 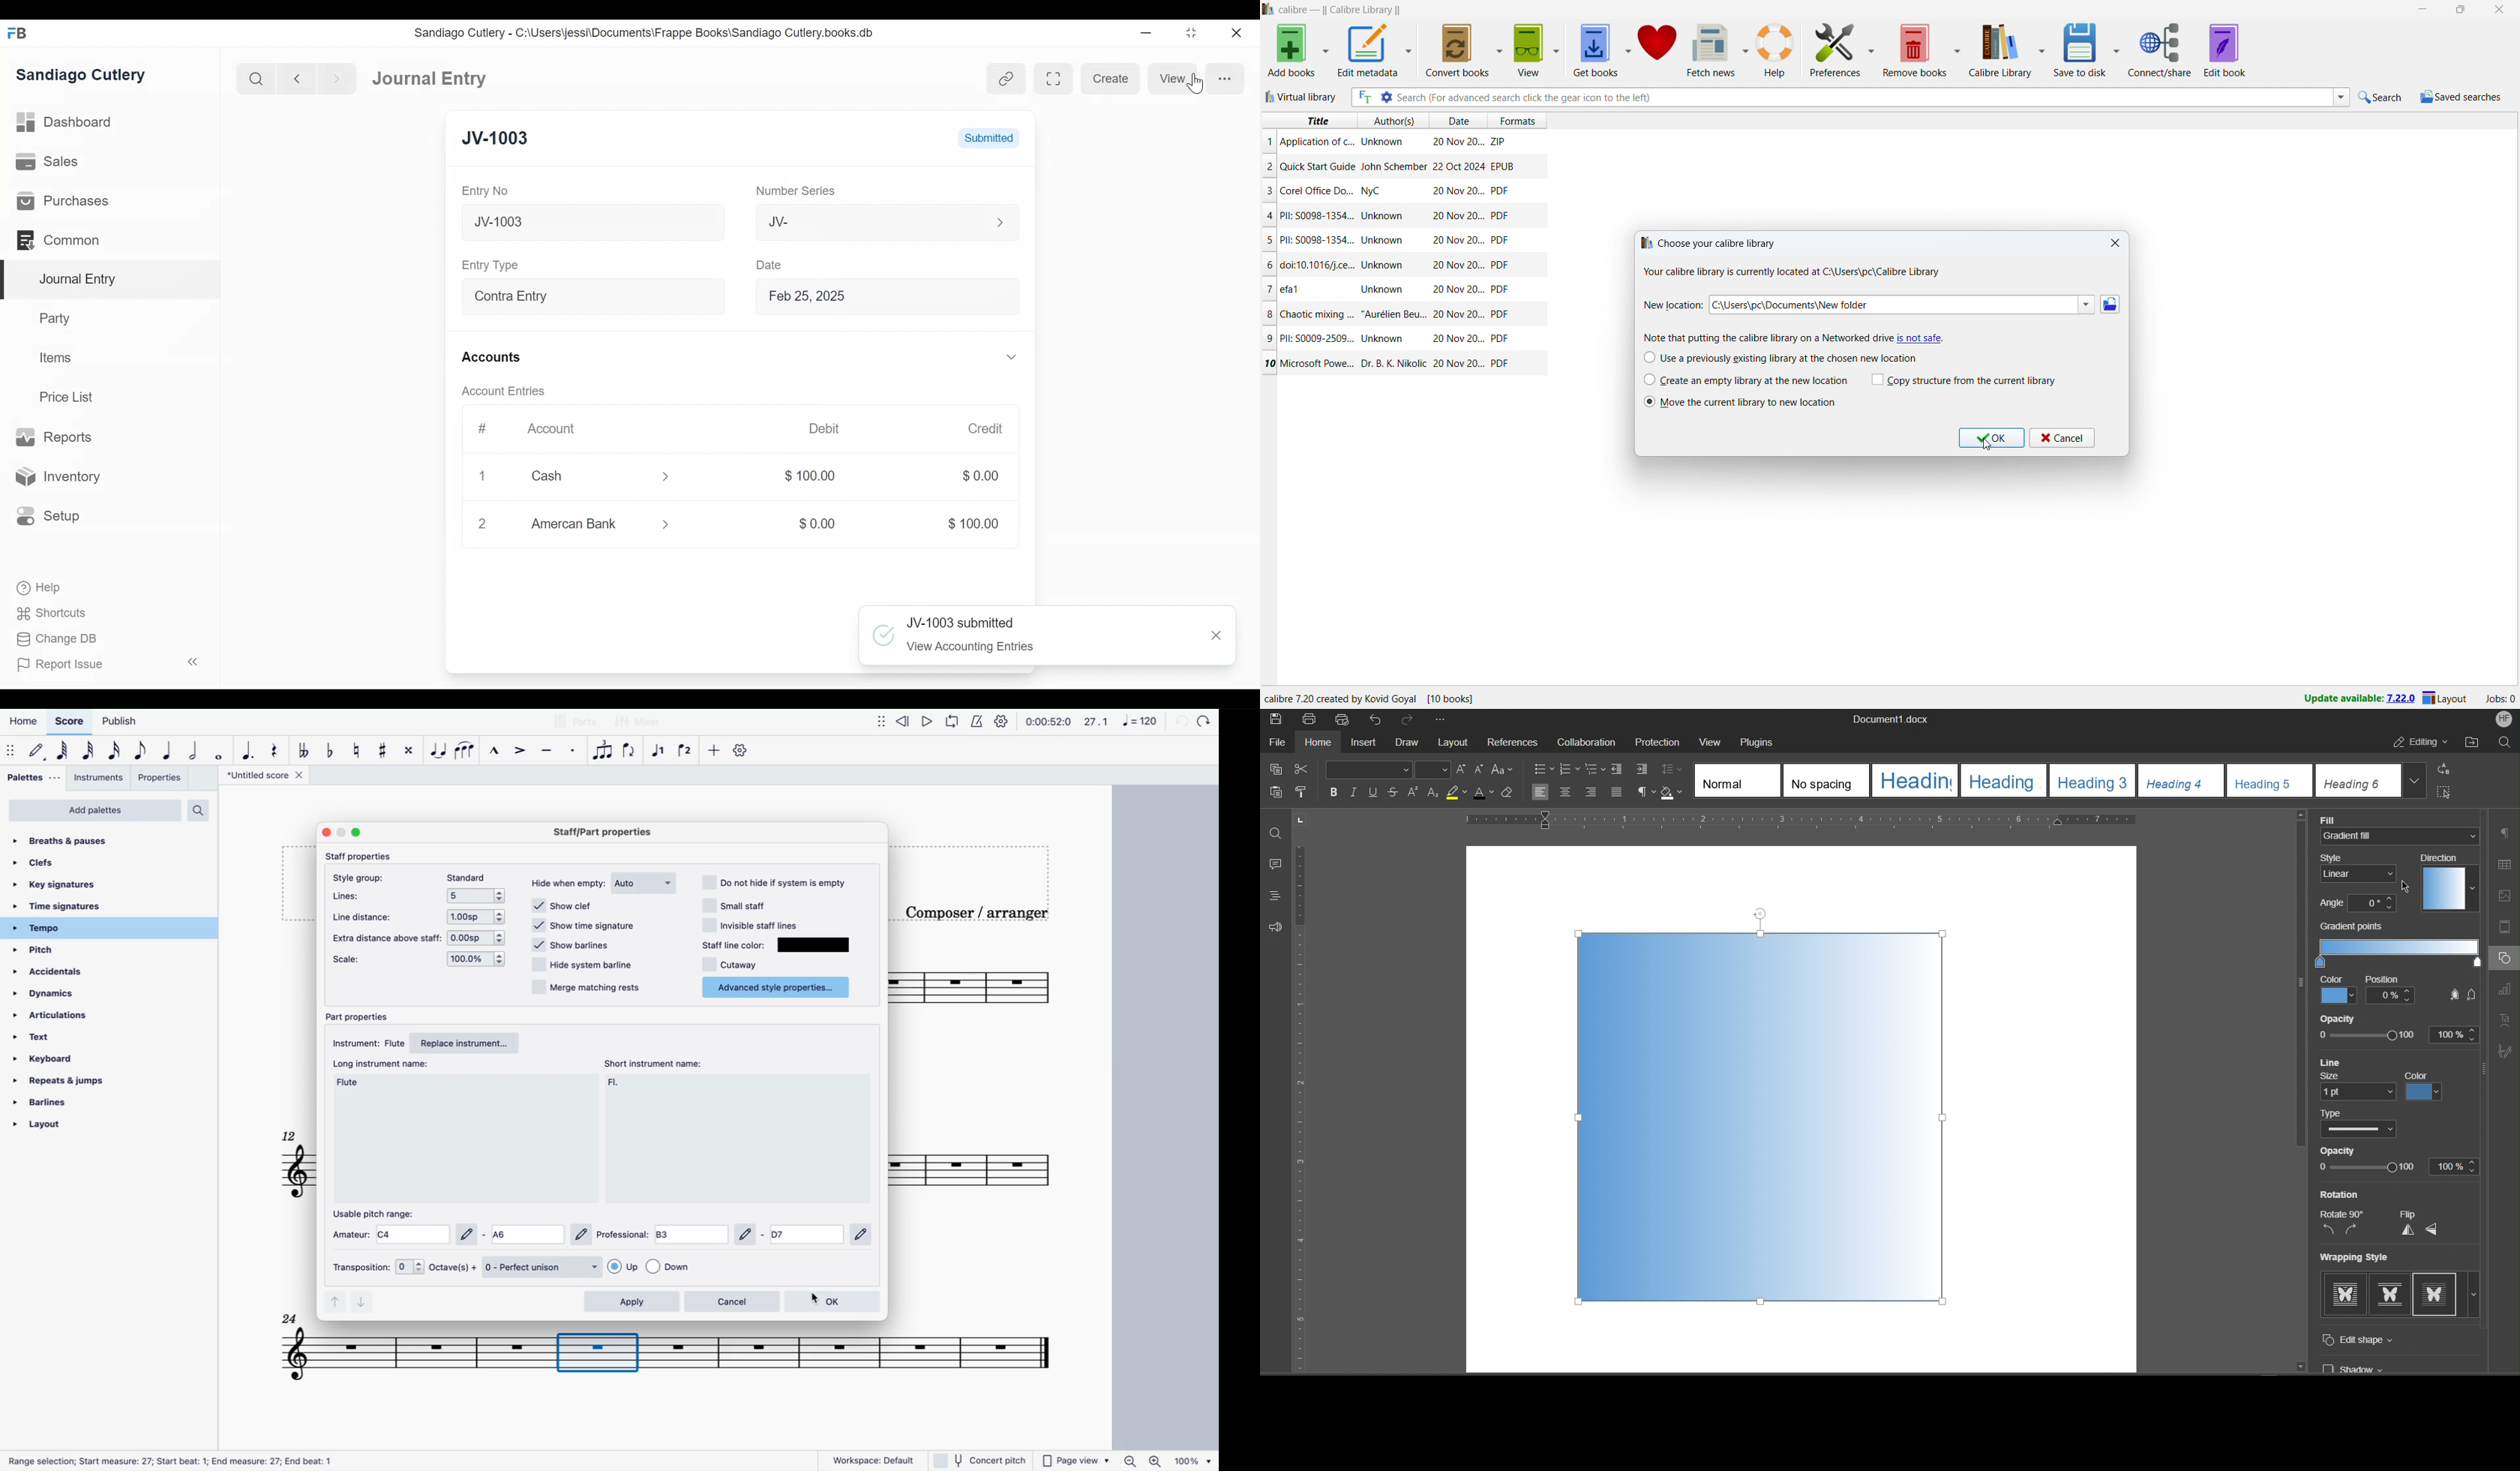 What do you see at coordinates (69, 124) in the screenshot?
I see `Dashboard` at bounding box center [69, 124].